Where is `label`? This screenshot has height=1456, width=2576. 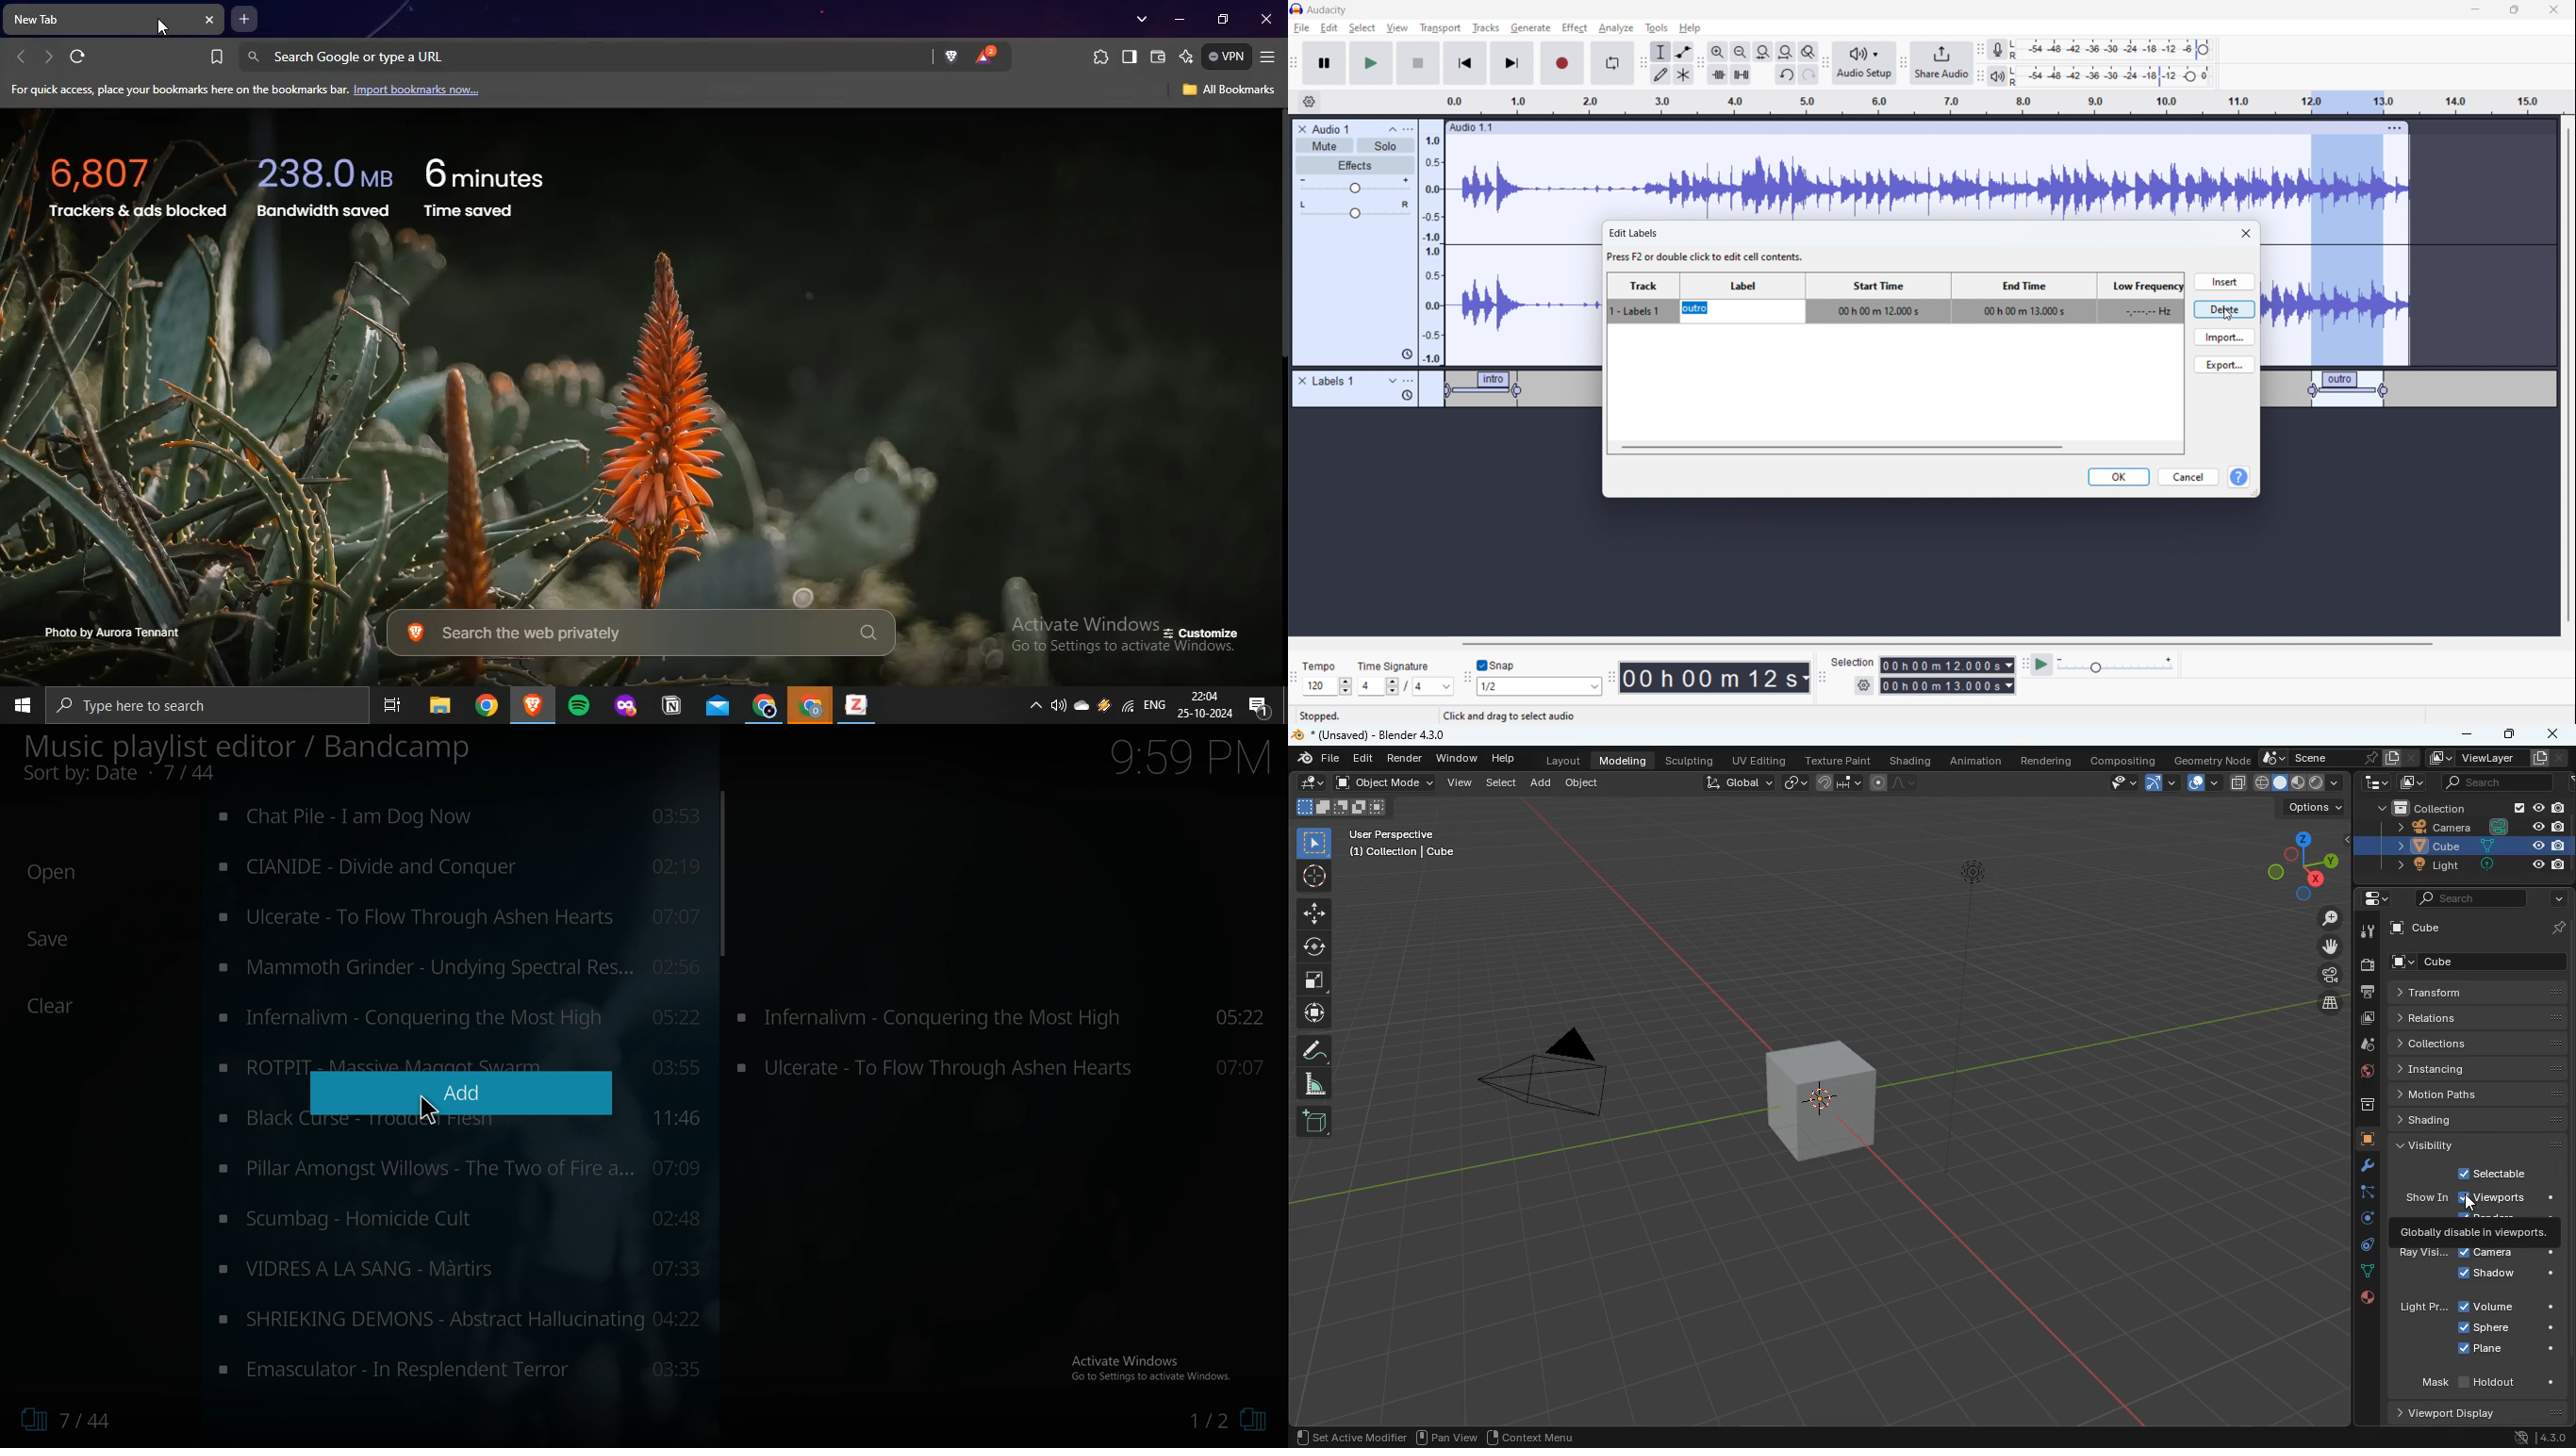 label is located at coordinates (1743, 298).